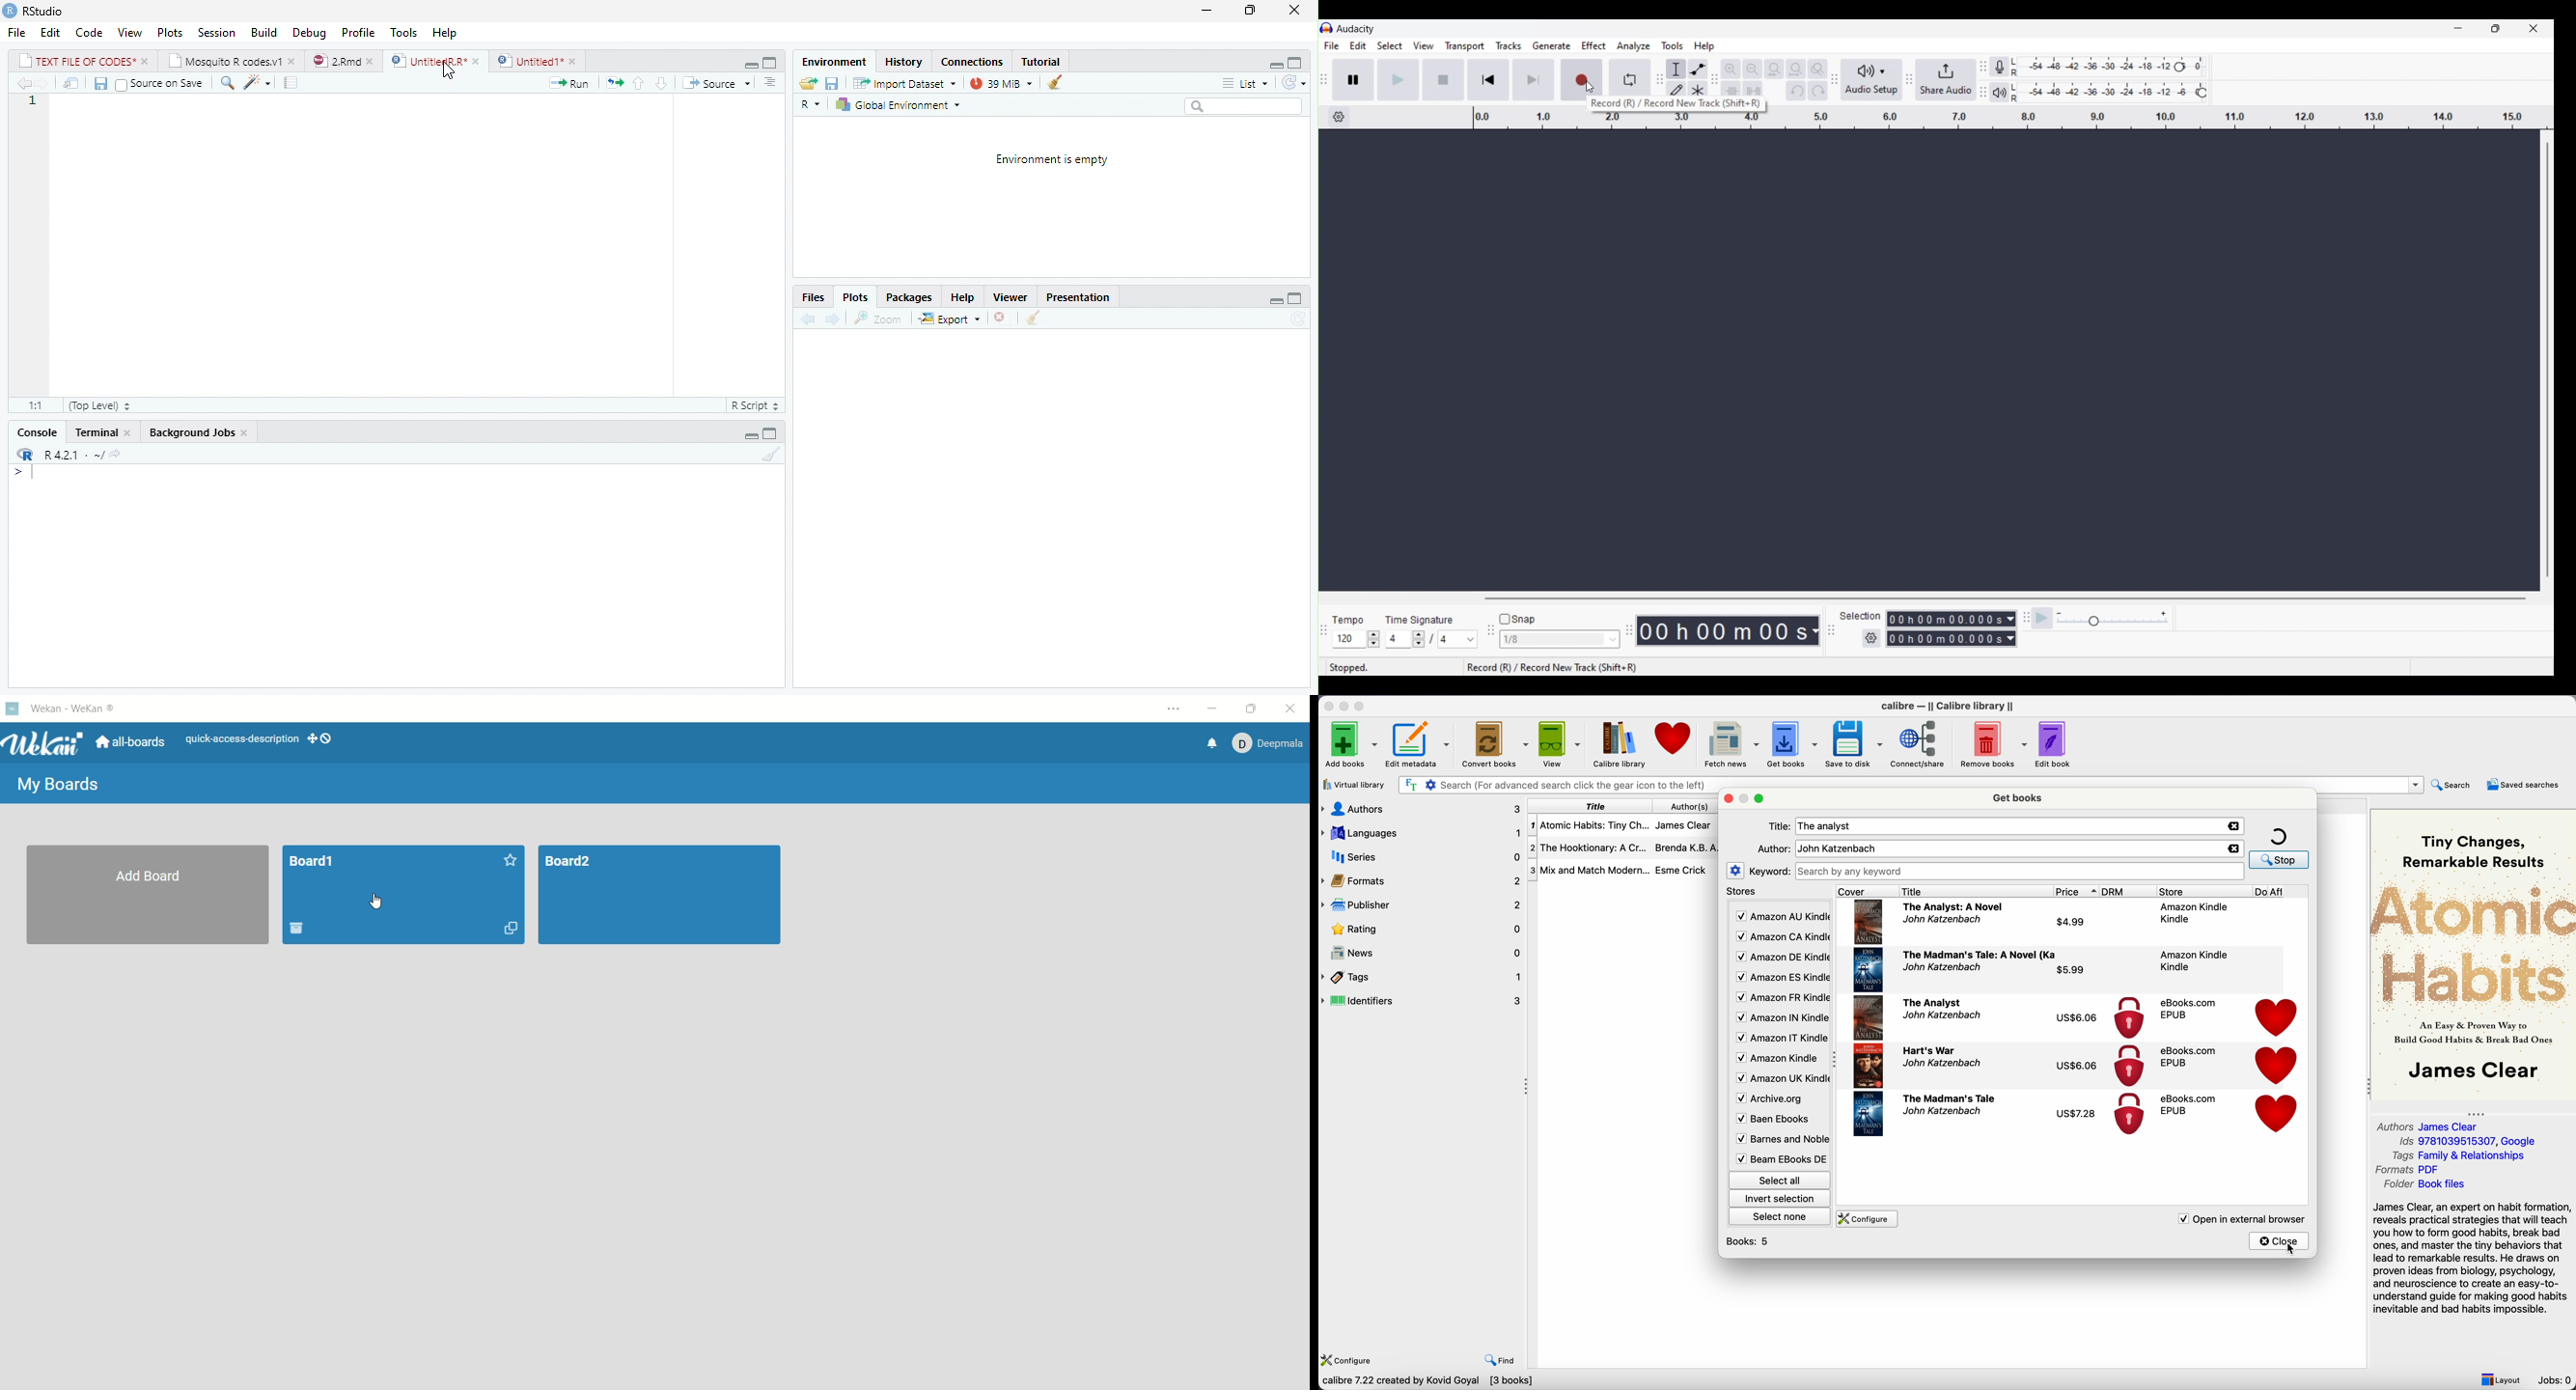  Describe the element at coordinates (1458, 639) in the screenshot. I see `4` at that location.